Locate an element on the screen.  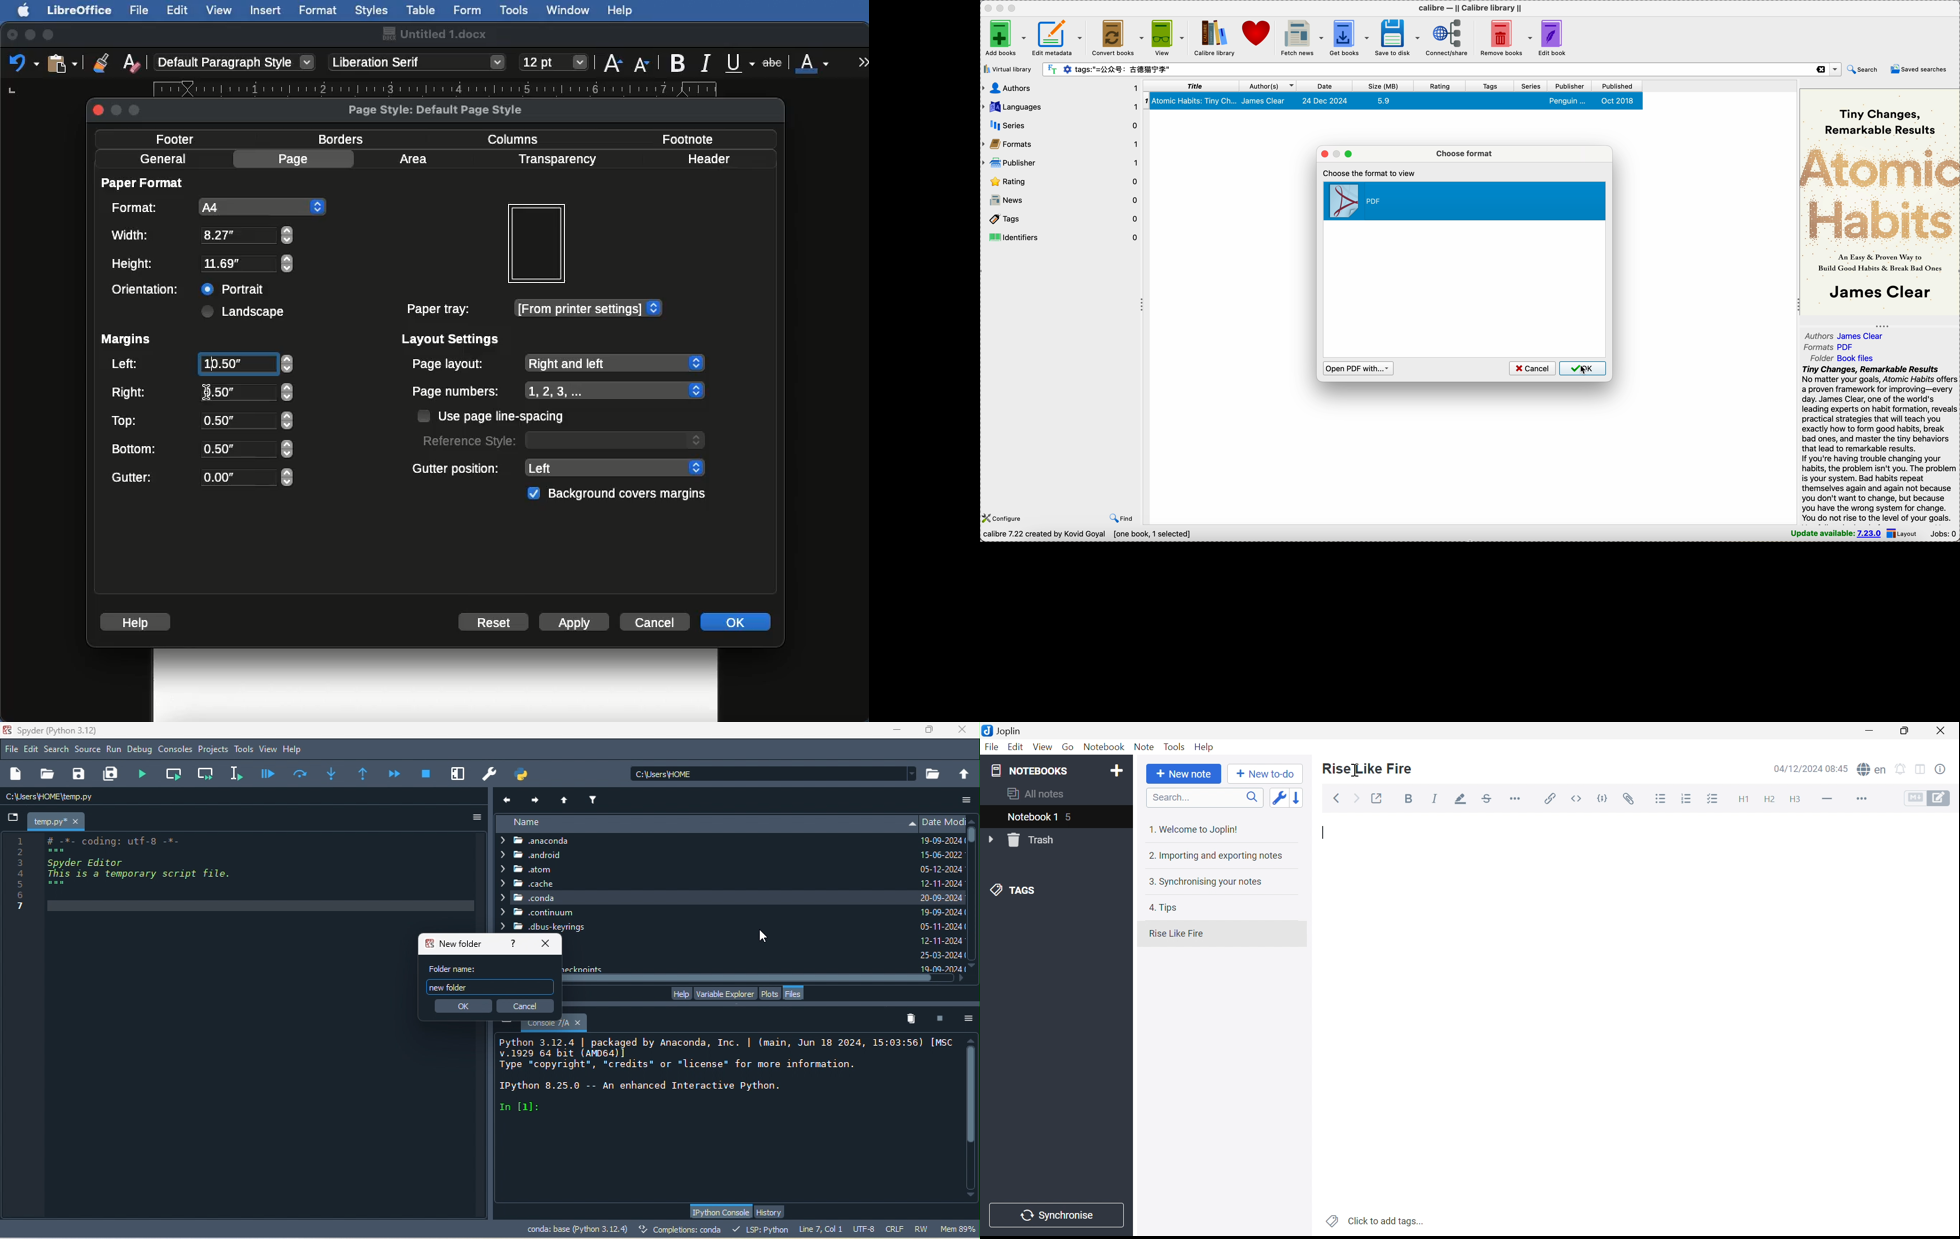
save to disk is located at coordinates (1398, 36).